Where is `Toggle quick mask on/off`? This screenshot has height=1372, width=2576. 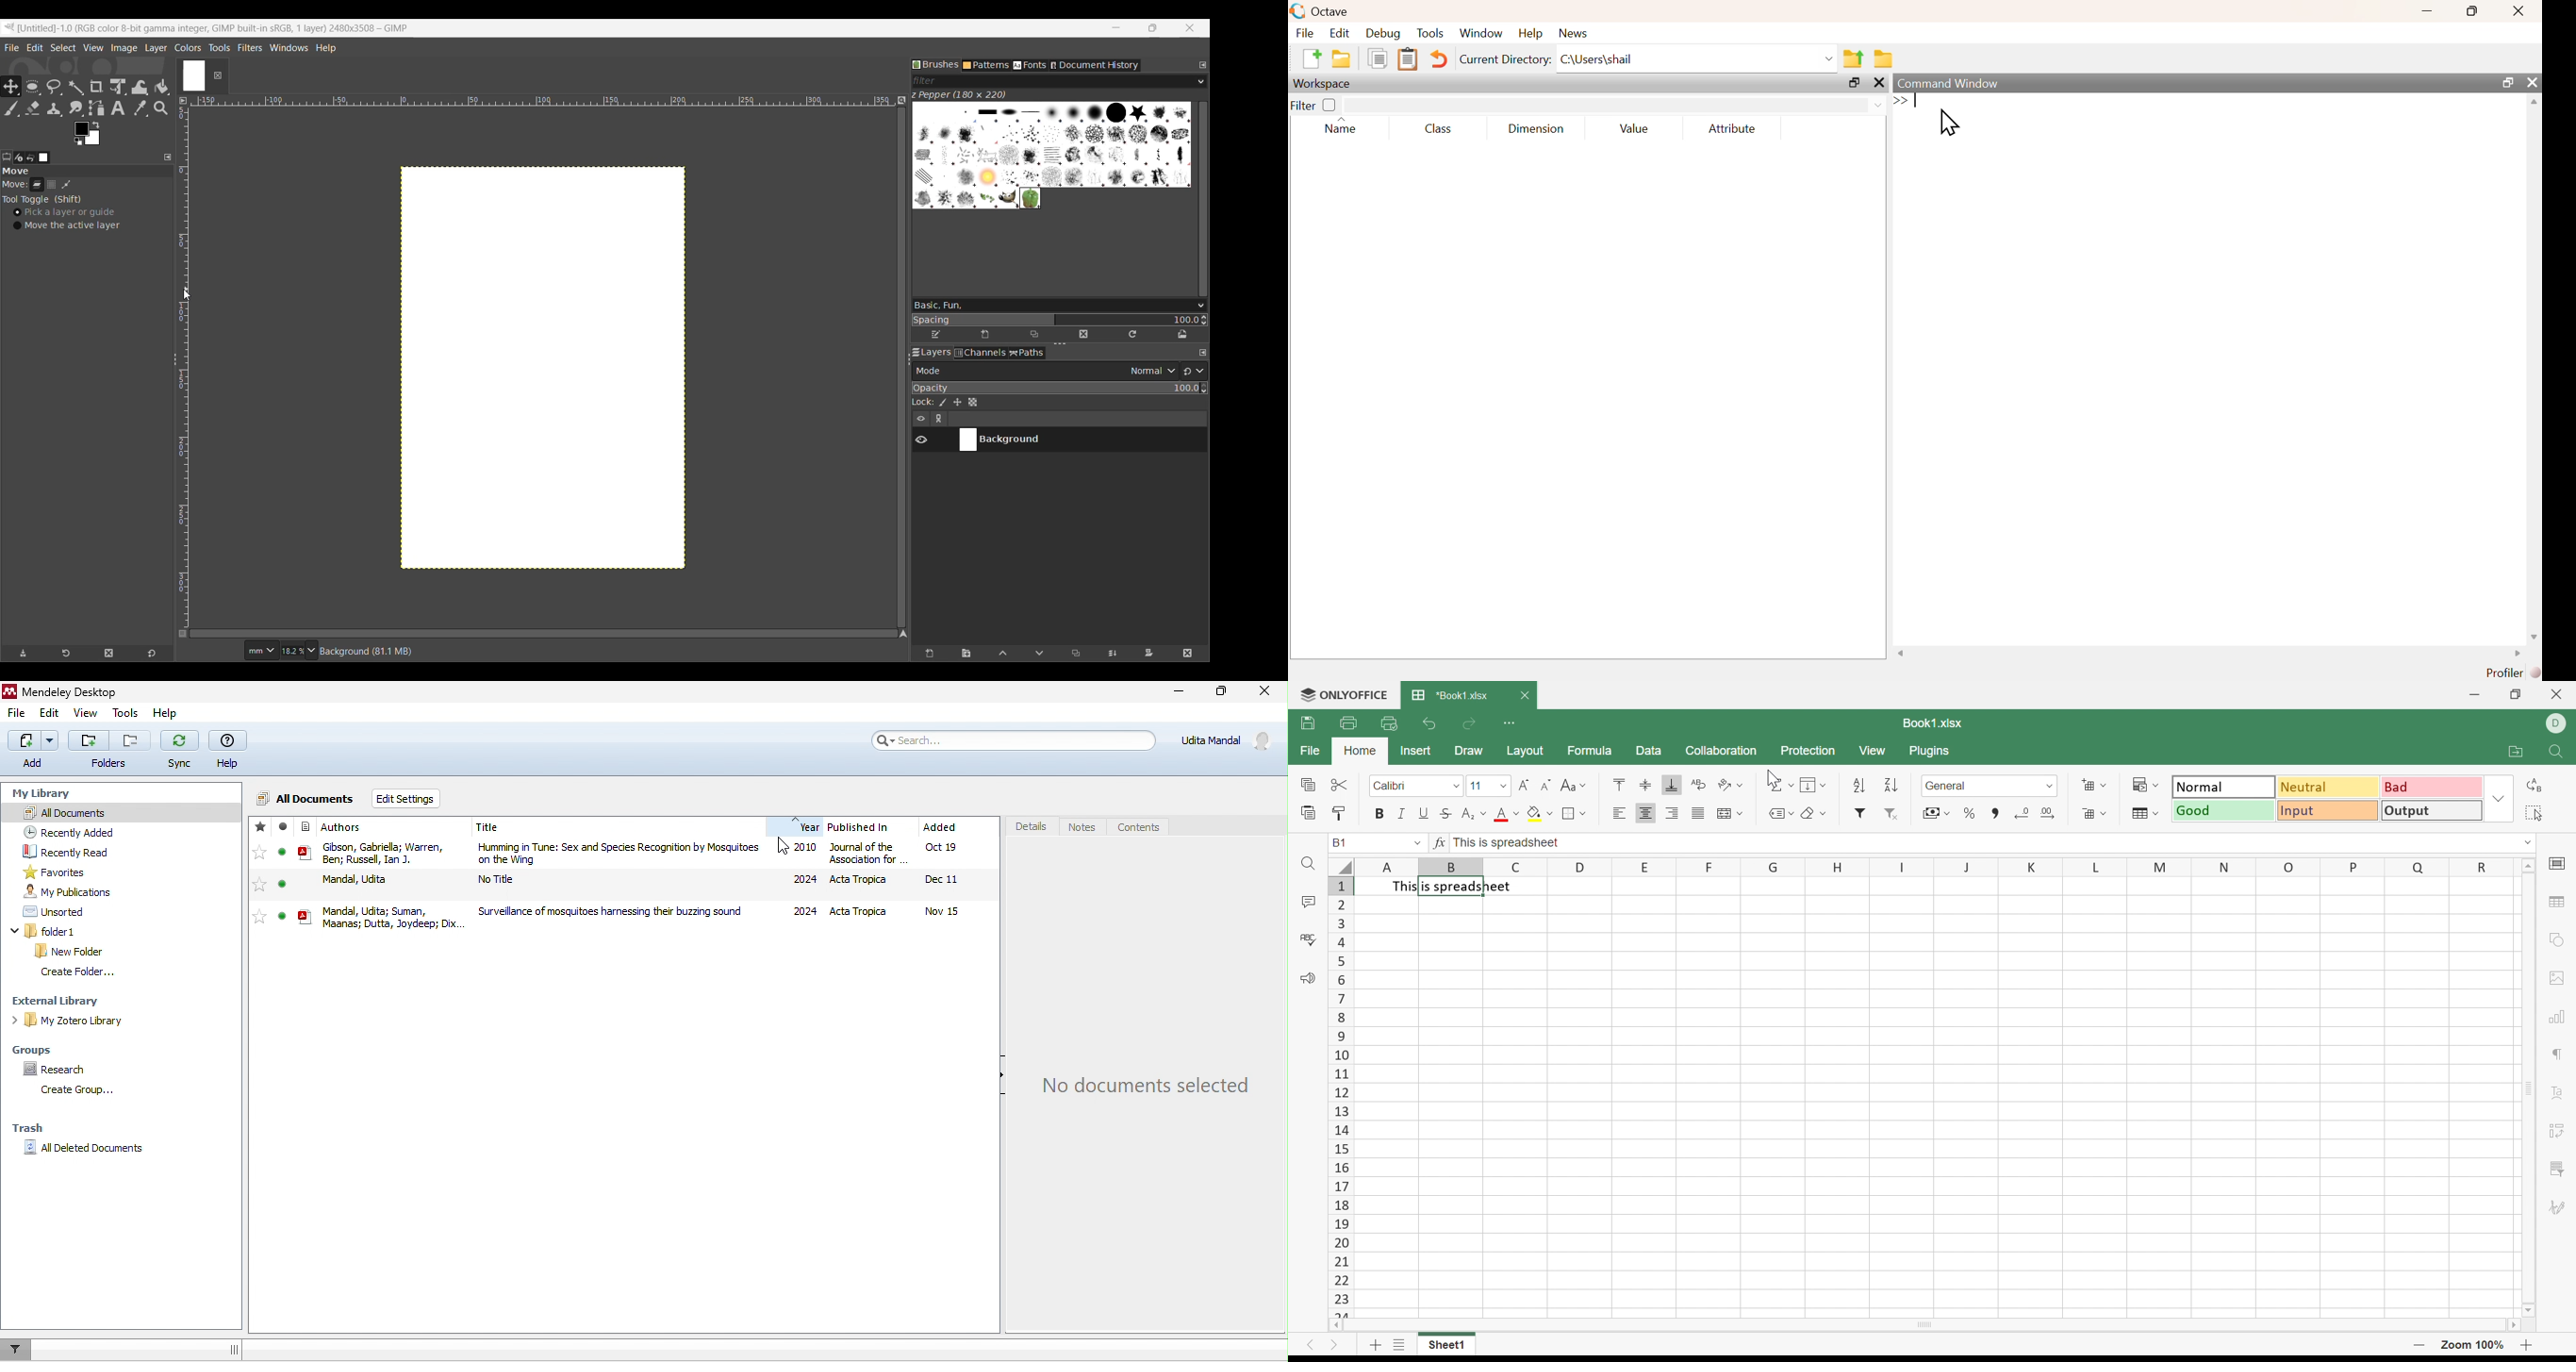
Toggle quick mask on/off is located at coordinates (183, 634).